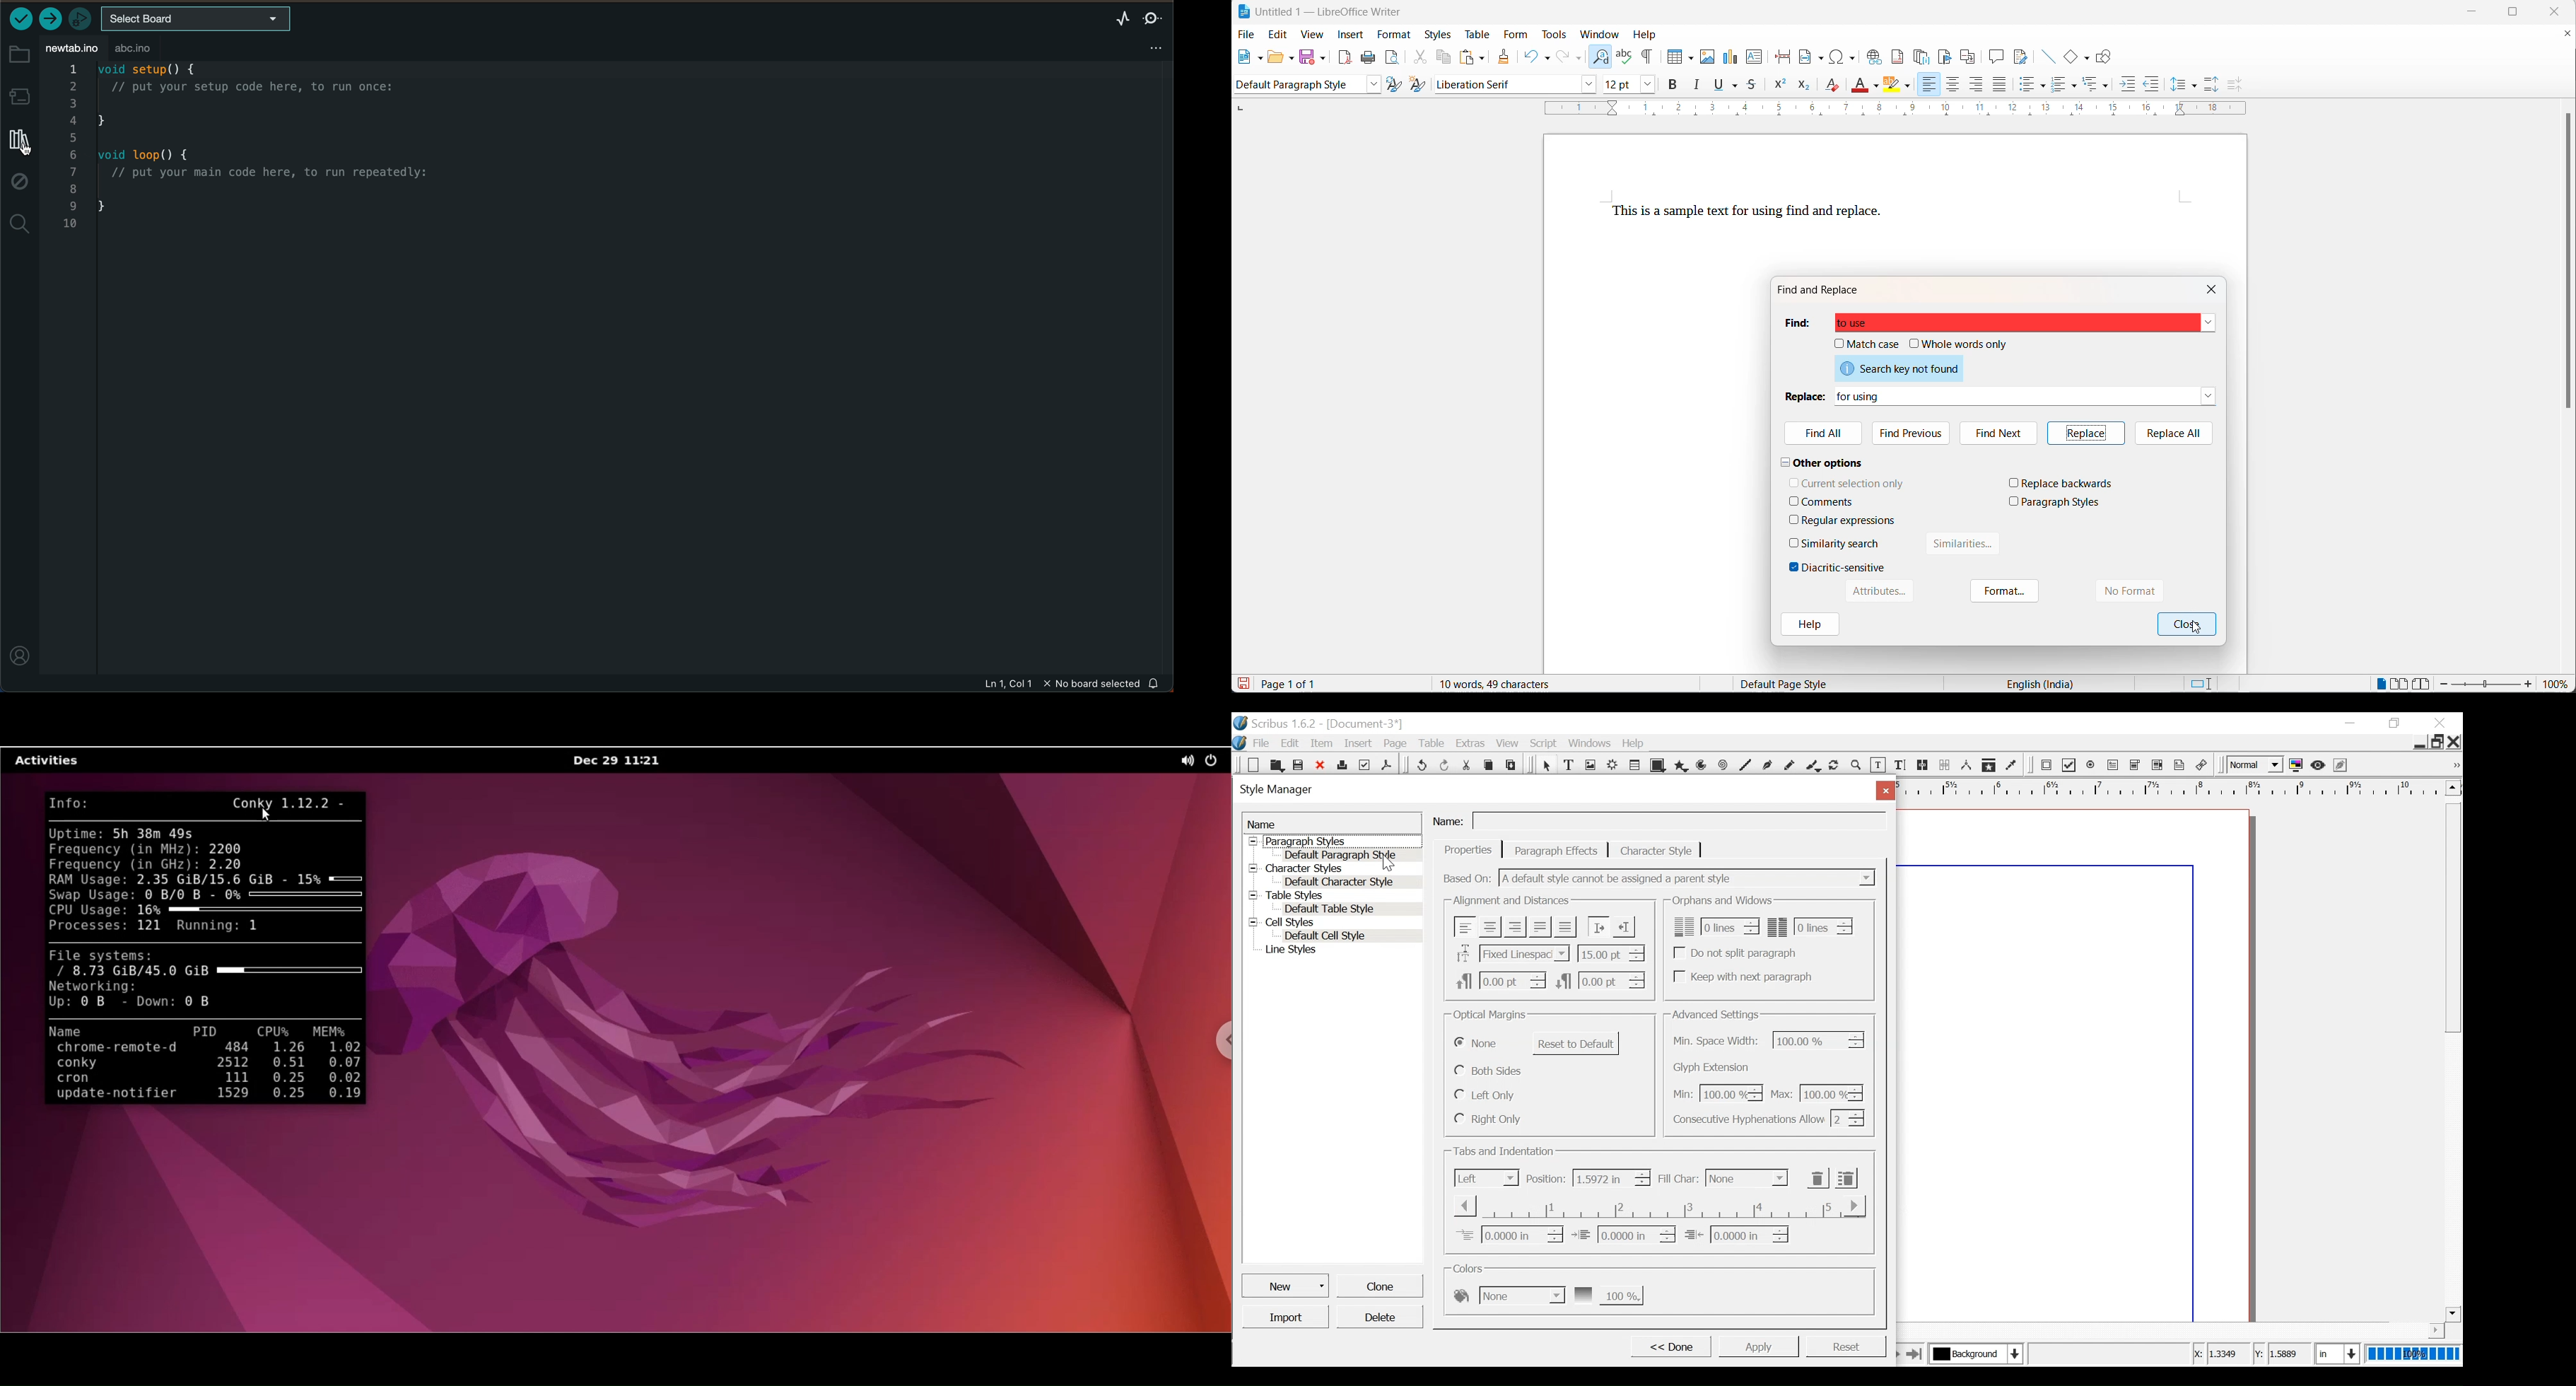  Describe the element at coordinates (1276, 765) in the screenshot. I see `Open` at that location.